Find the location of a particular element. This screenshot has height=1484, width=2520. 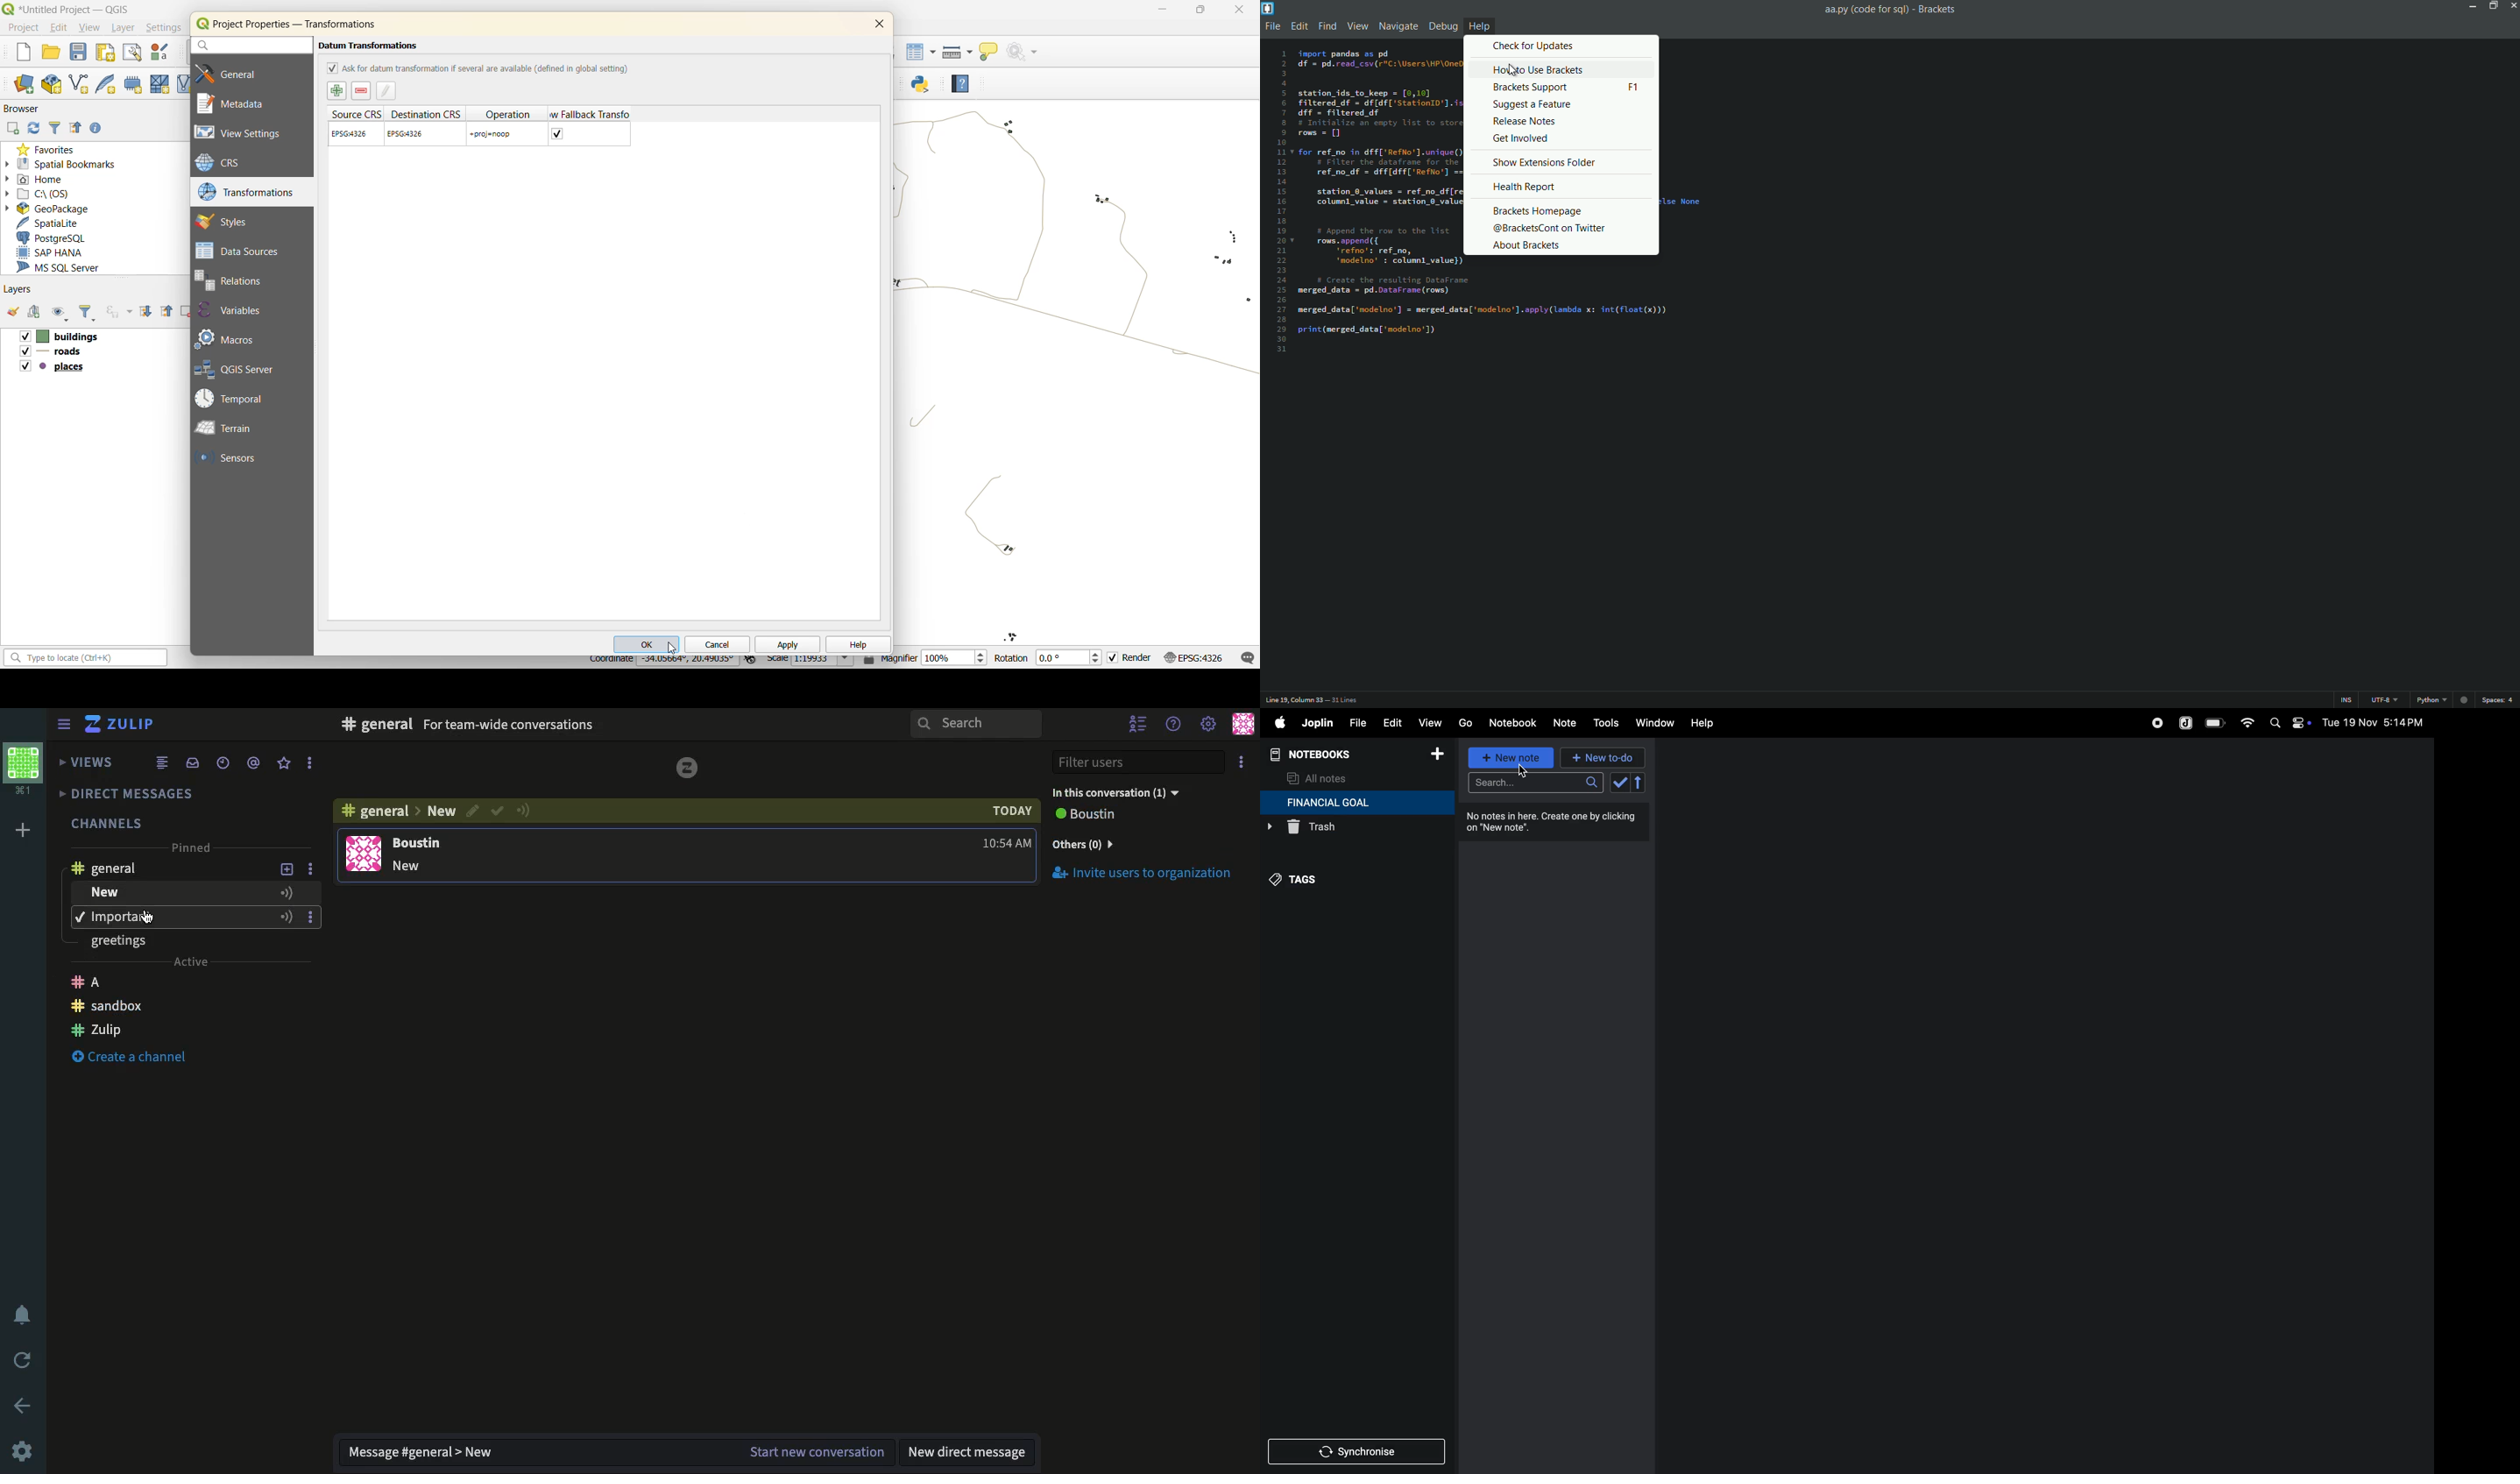

python is located at coordinates (2429, 701).